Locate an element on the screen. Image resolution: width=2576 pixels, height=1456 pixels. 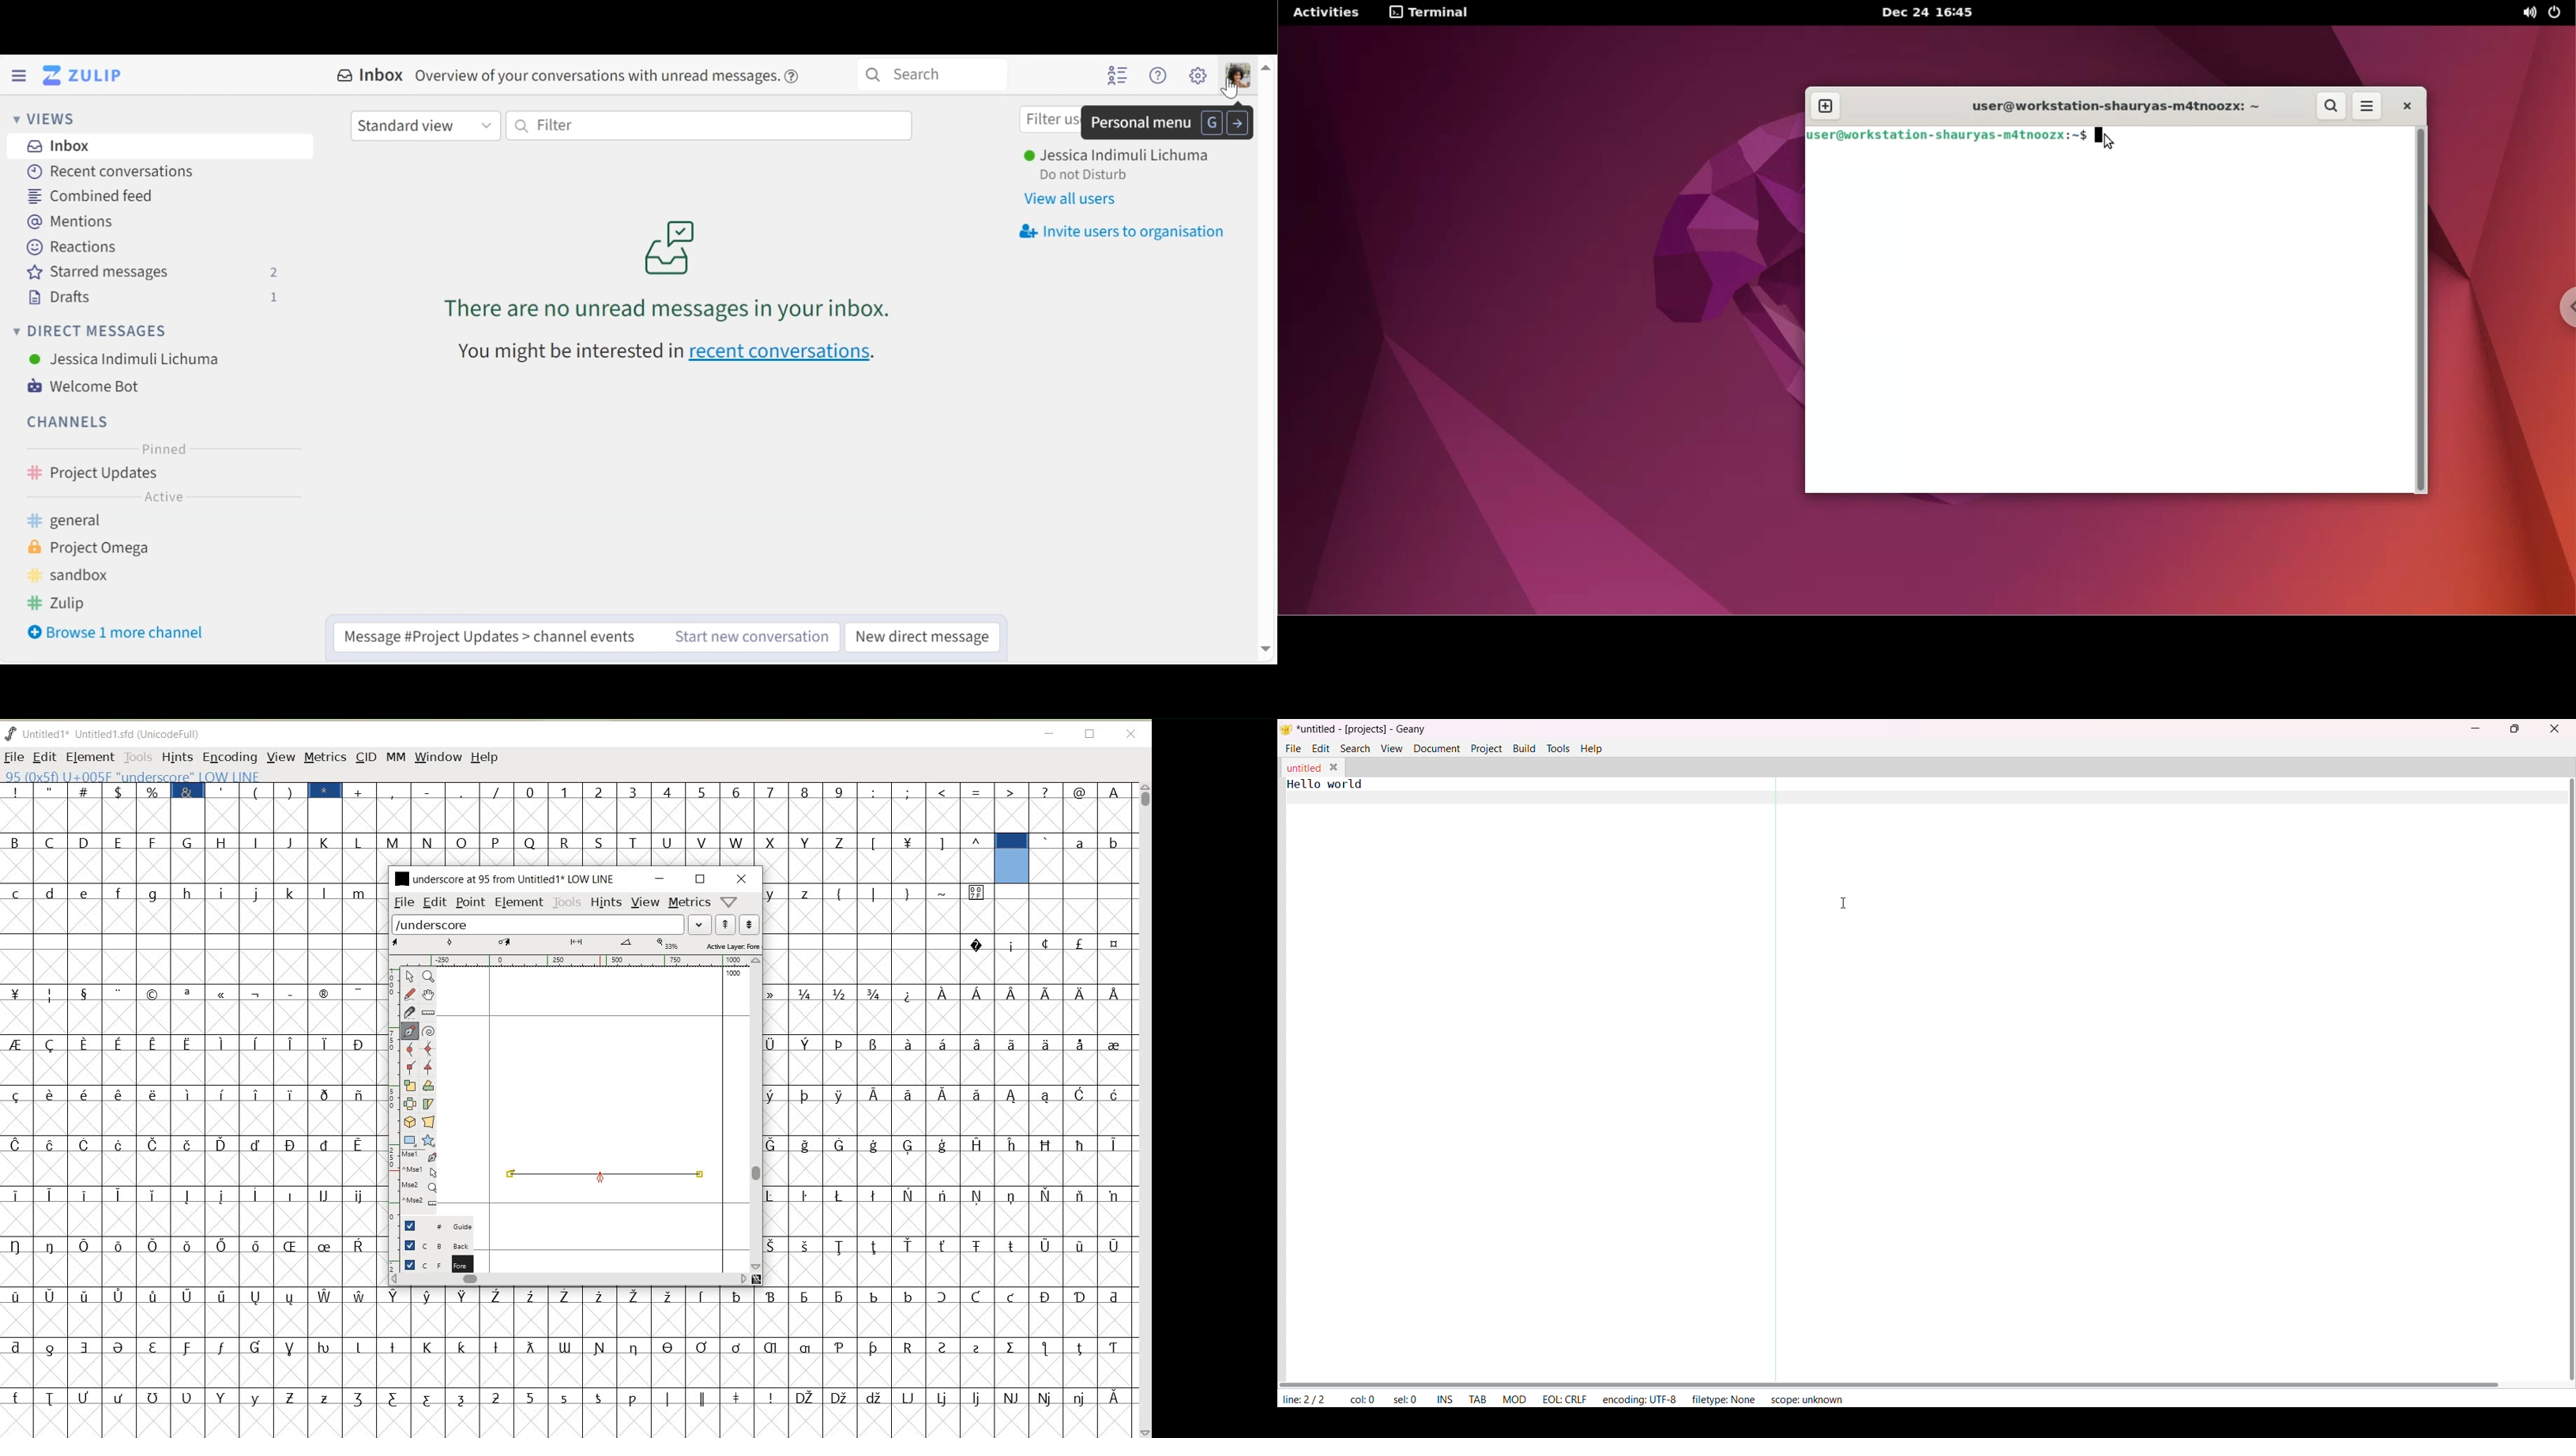
TOOLS is located at coordinates (568, 903).